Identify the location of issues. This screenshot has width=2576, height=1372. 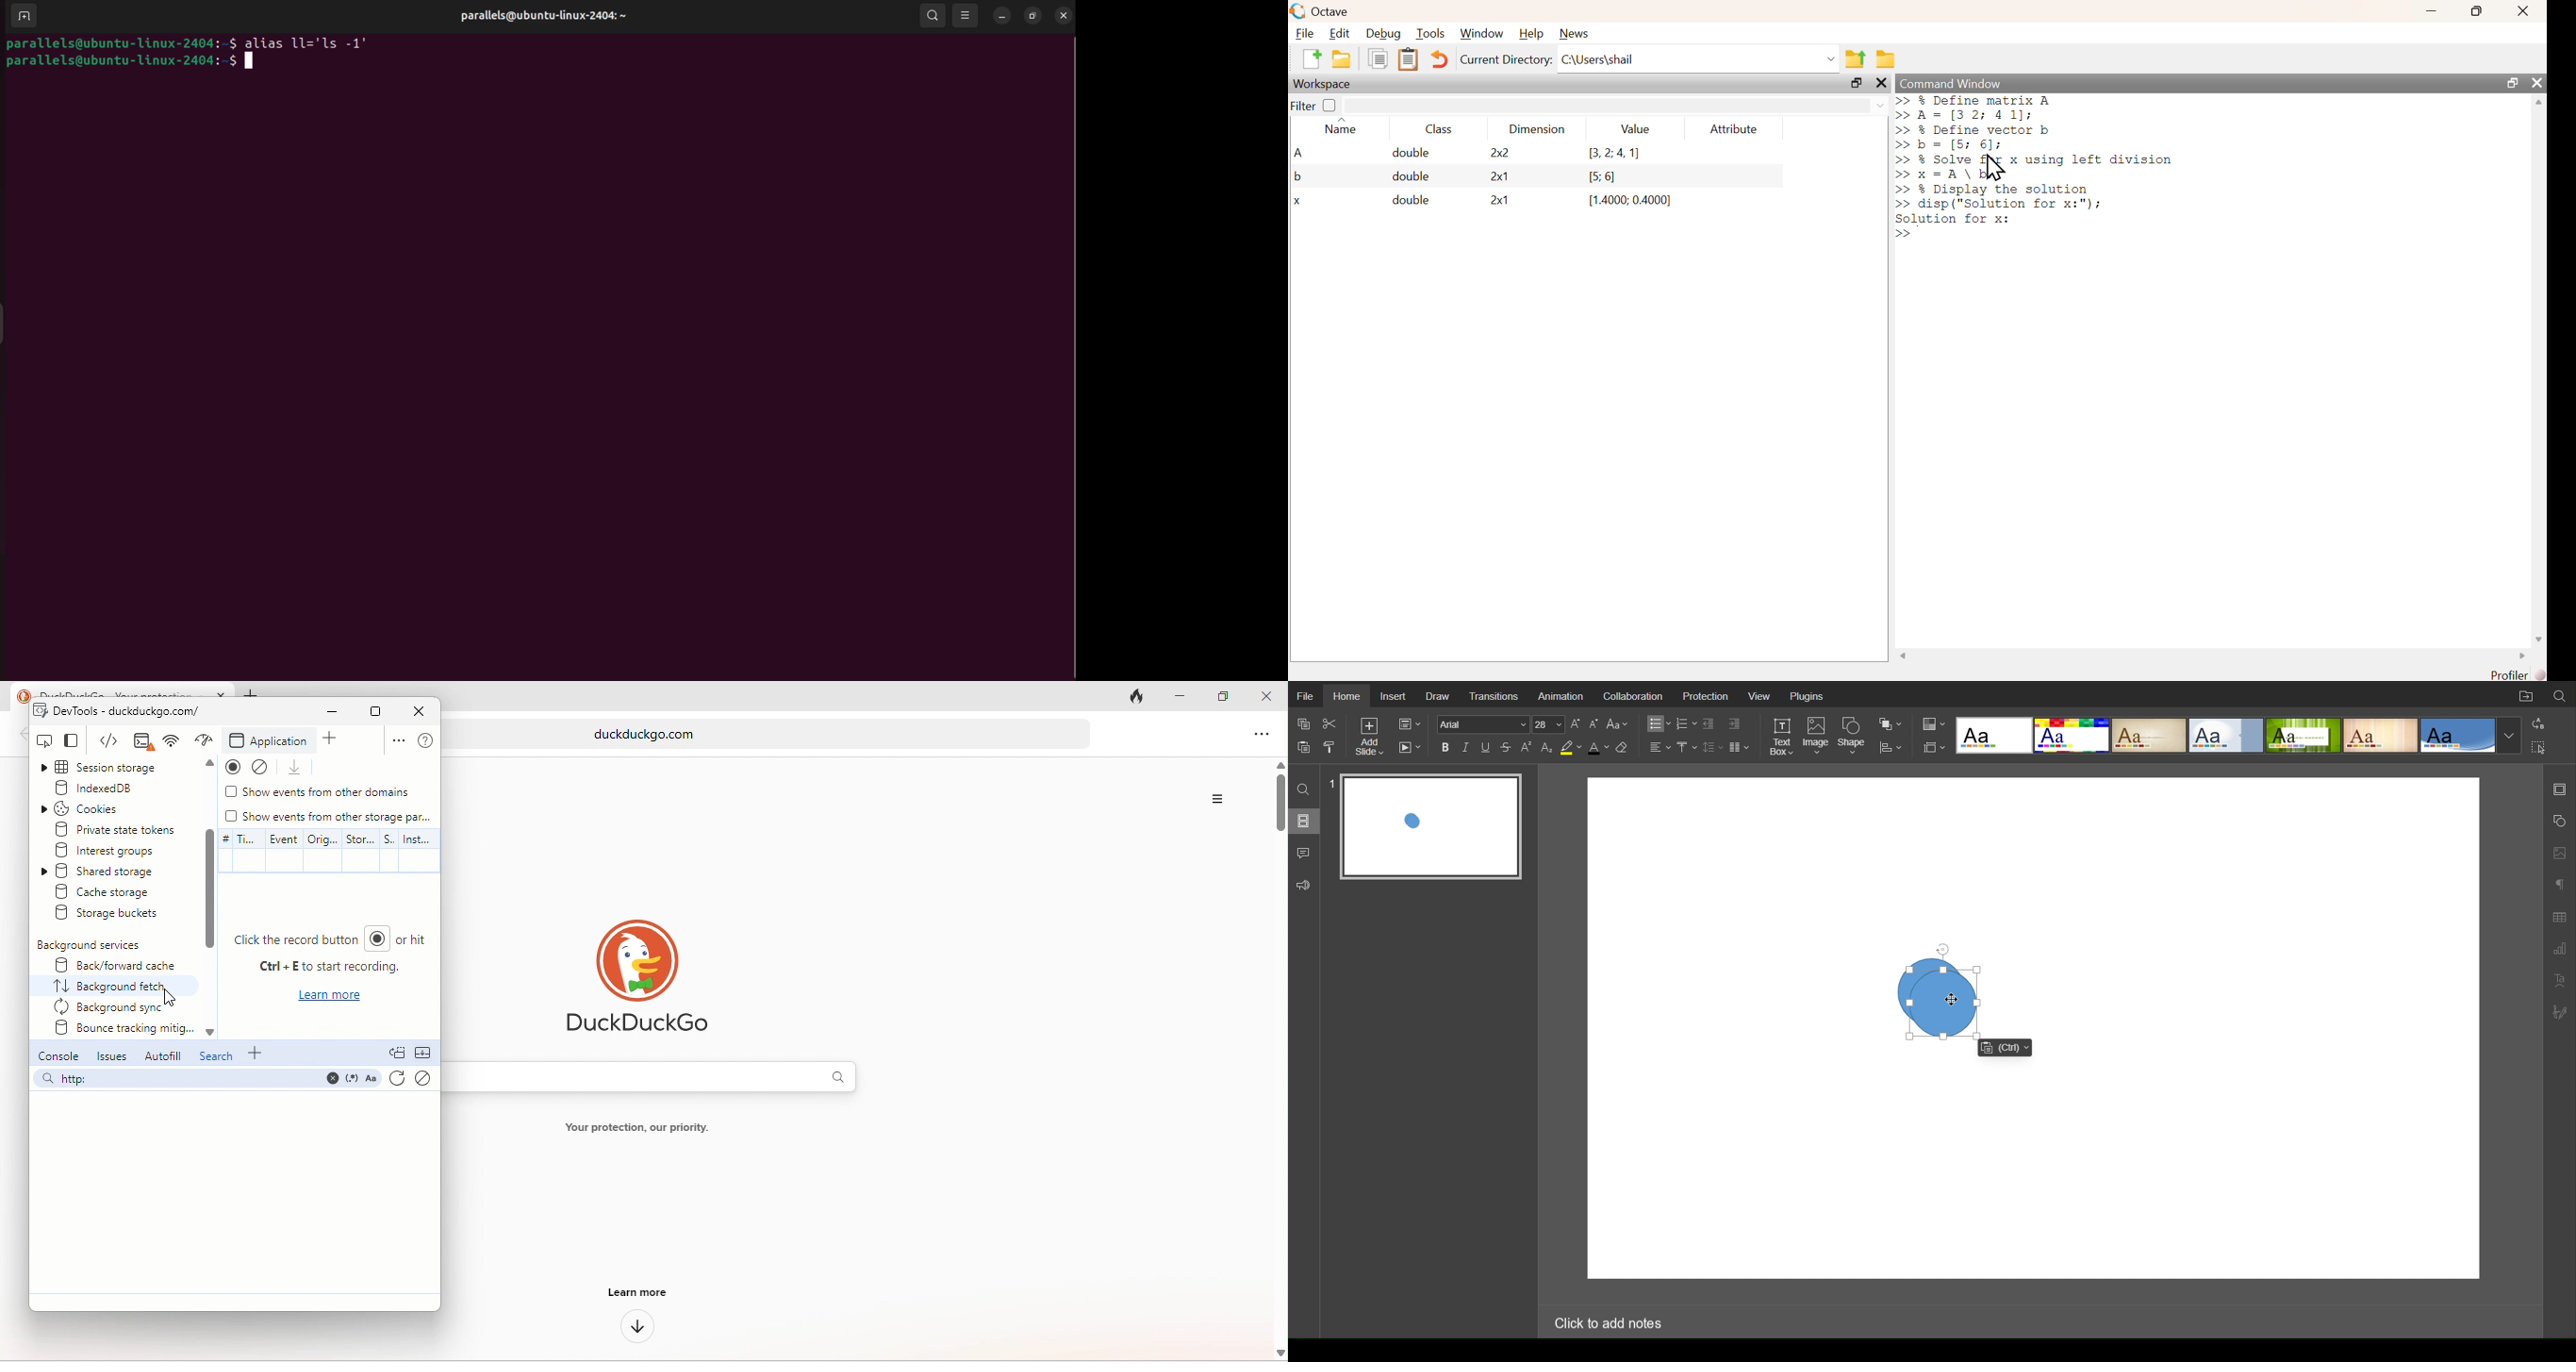
(112, 1057).